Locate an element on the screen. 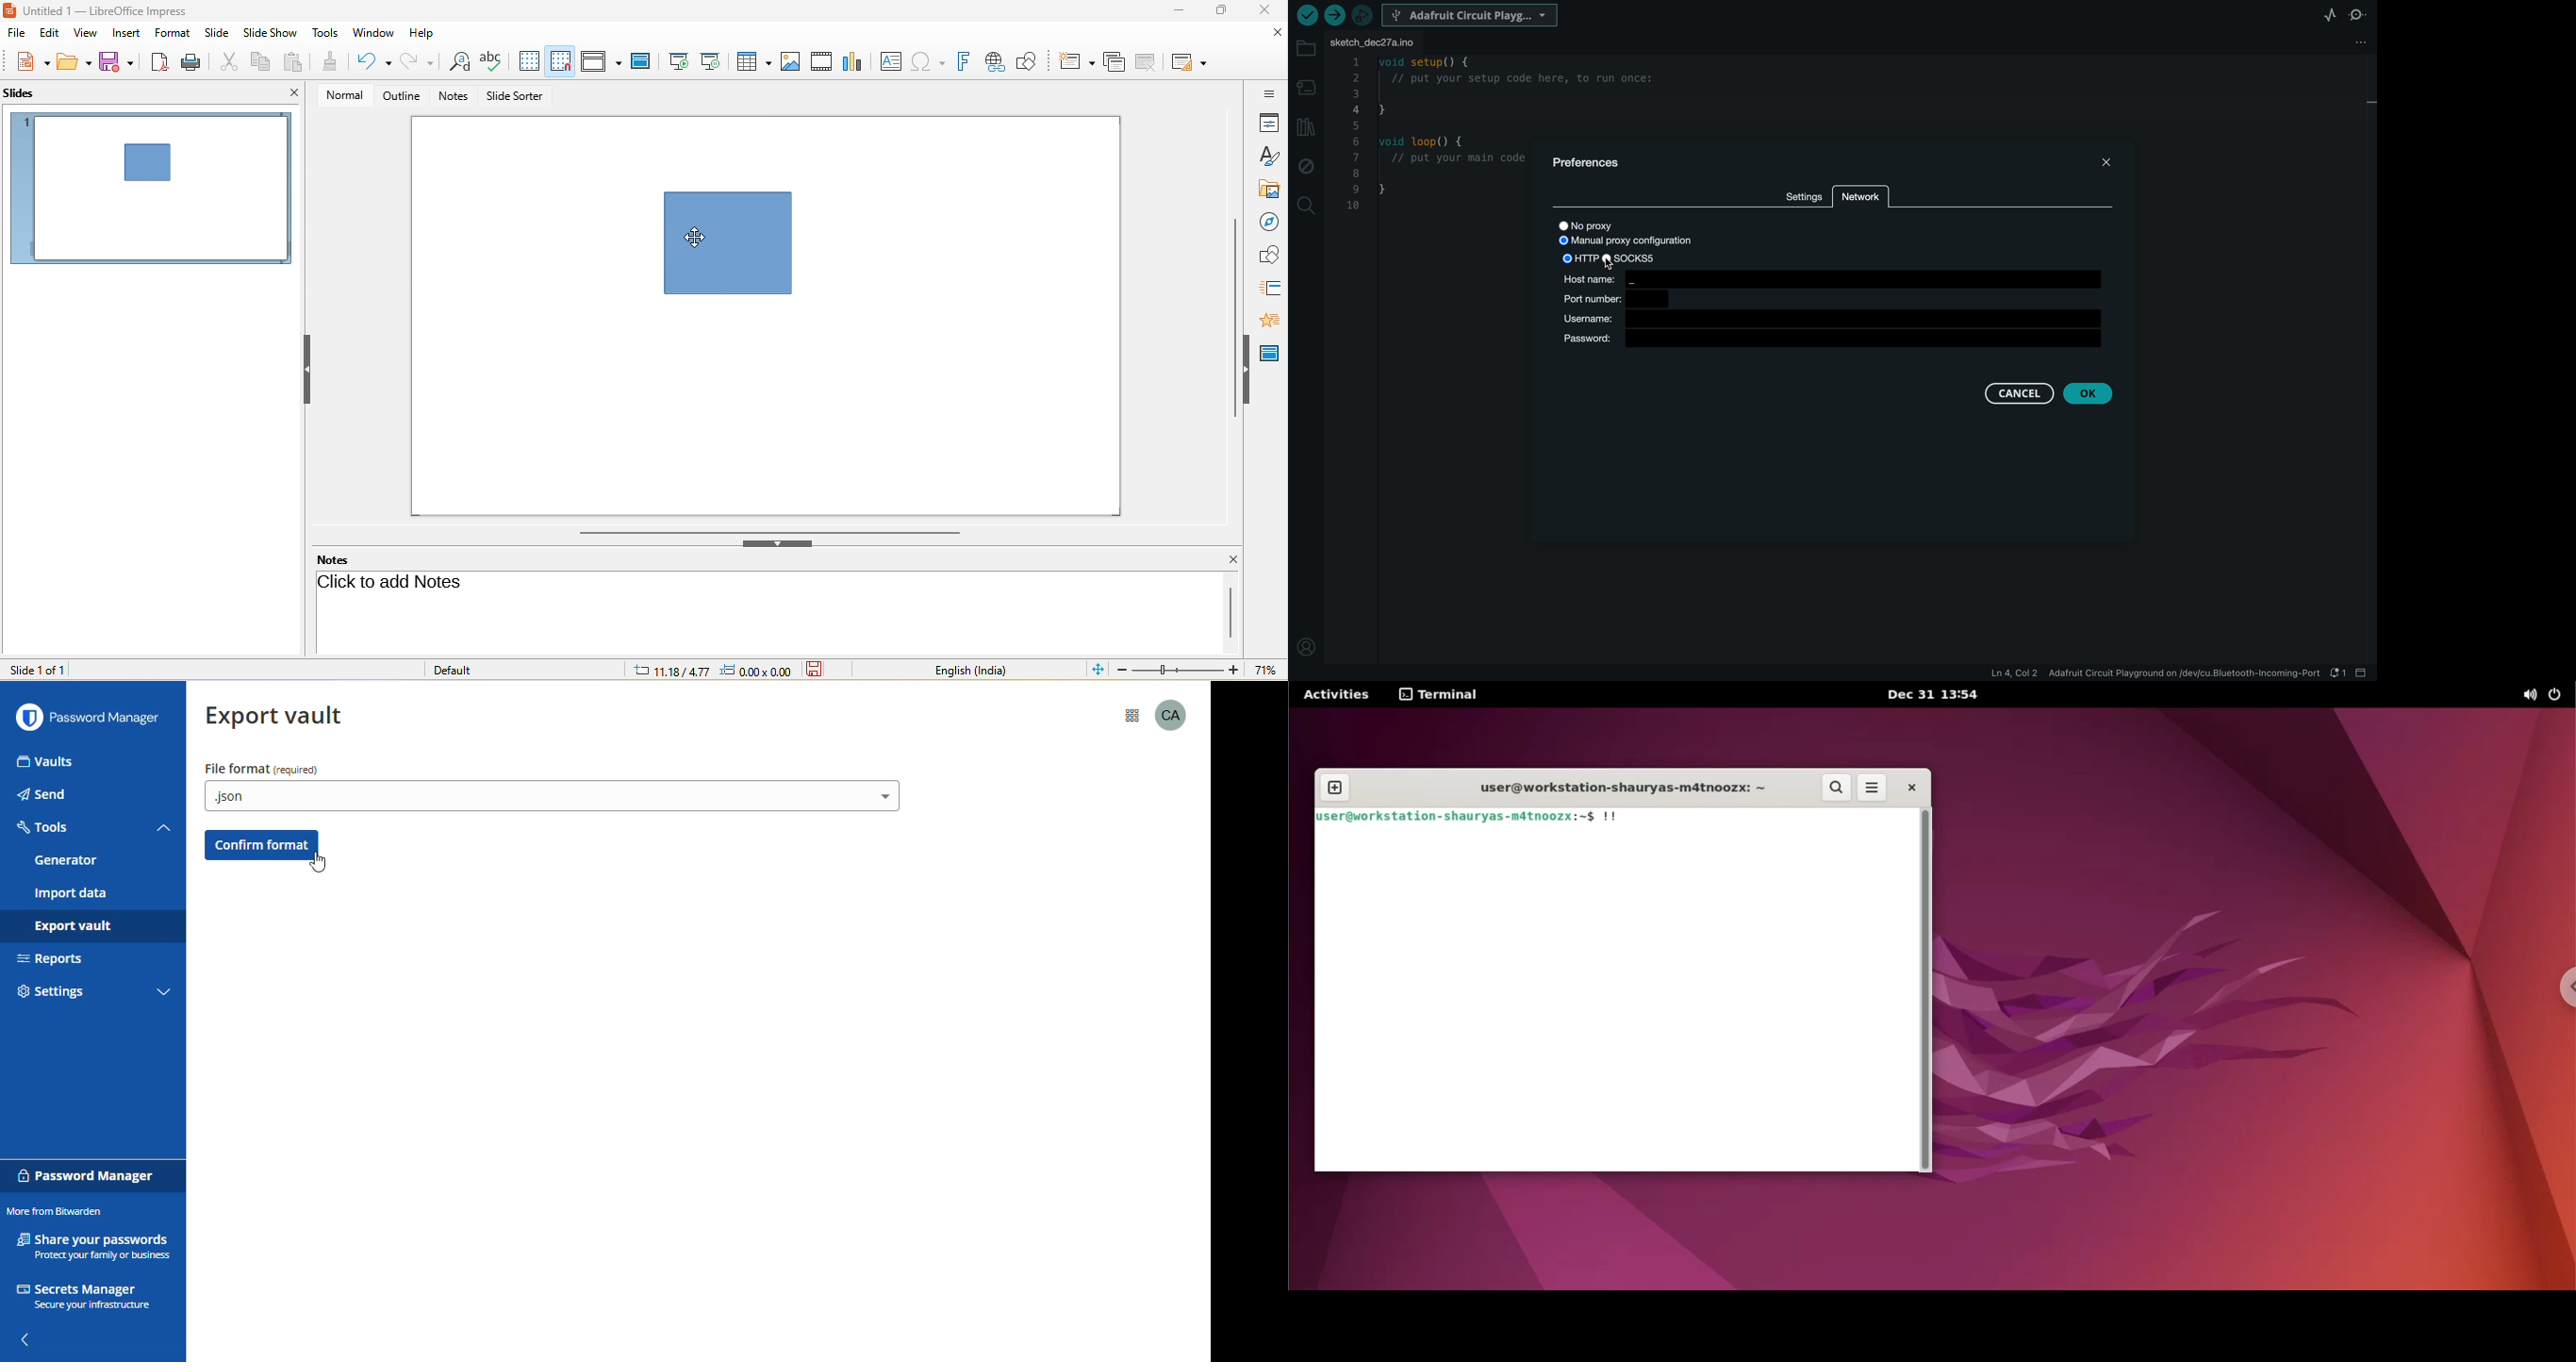 This screenshot has width=2576, height=1372. tools is located at coordinates (325, 34).